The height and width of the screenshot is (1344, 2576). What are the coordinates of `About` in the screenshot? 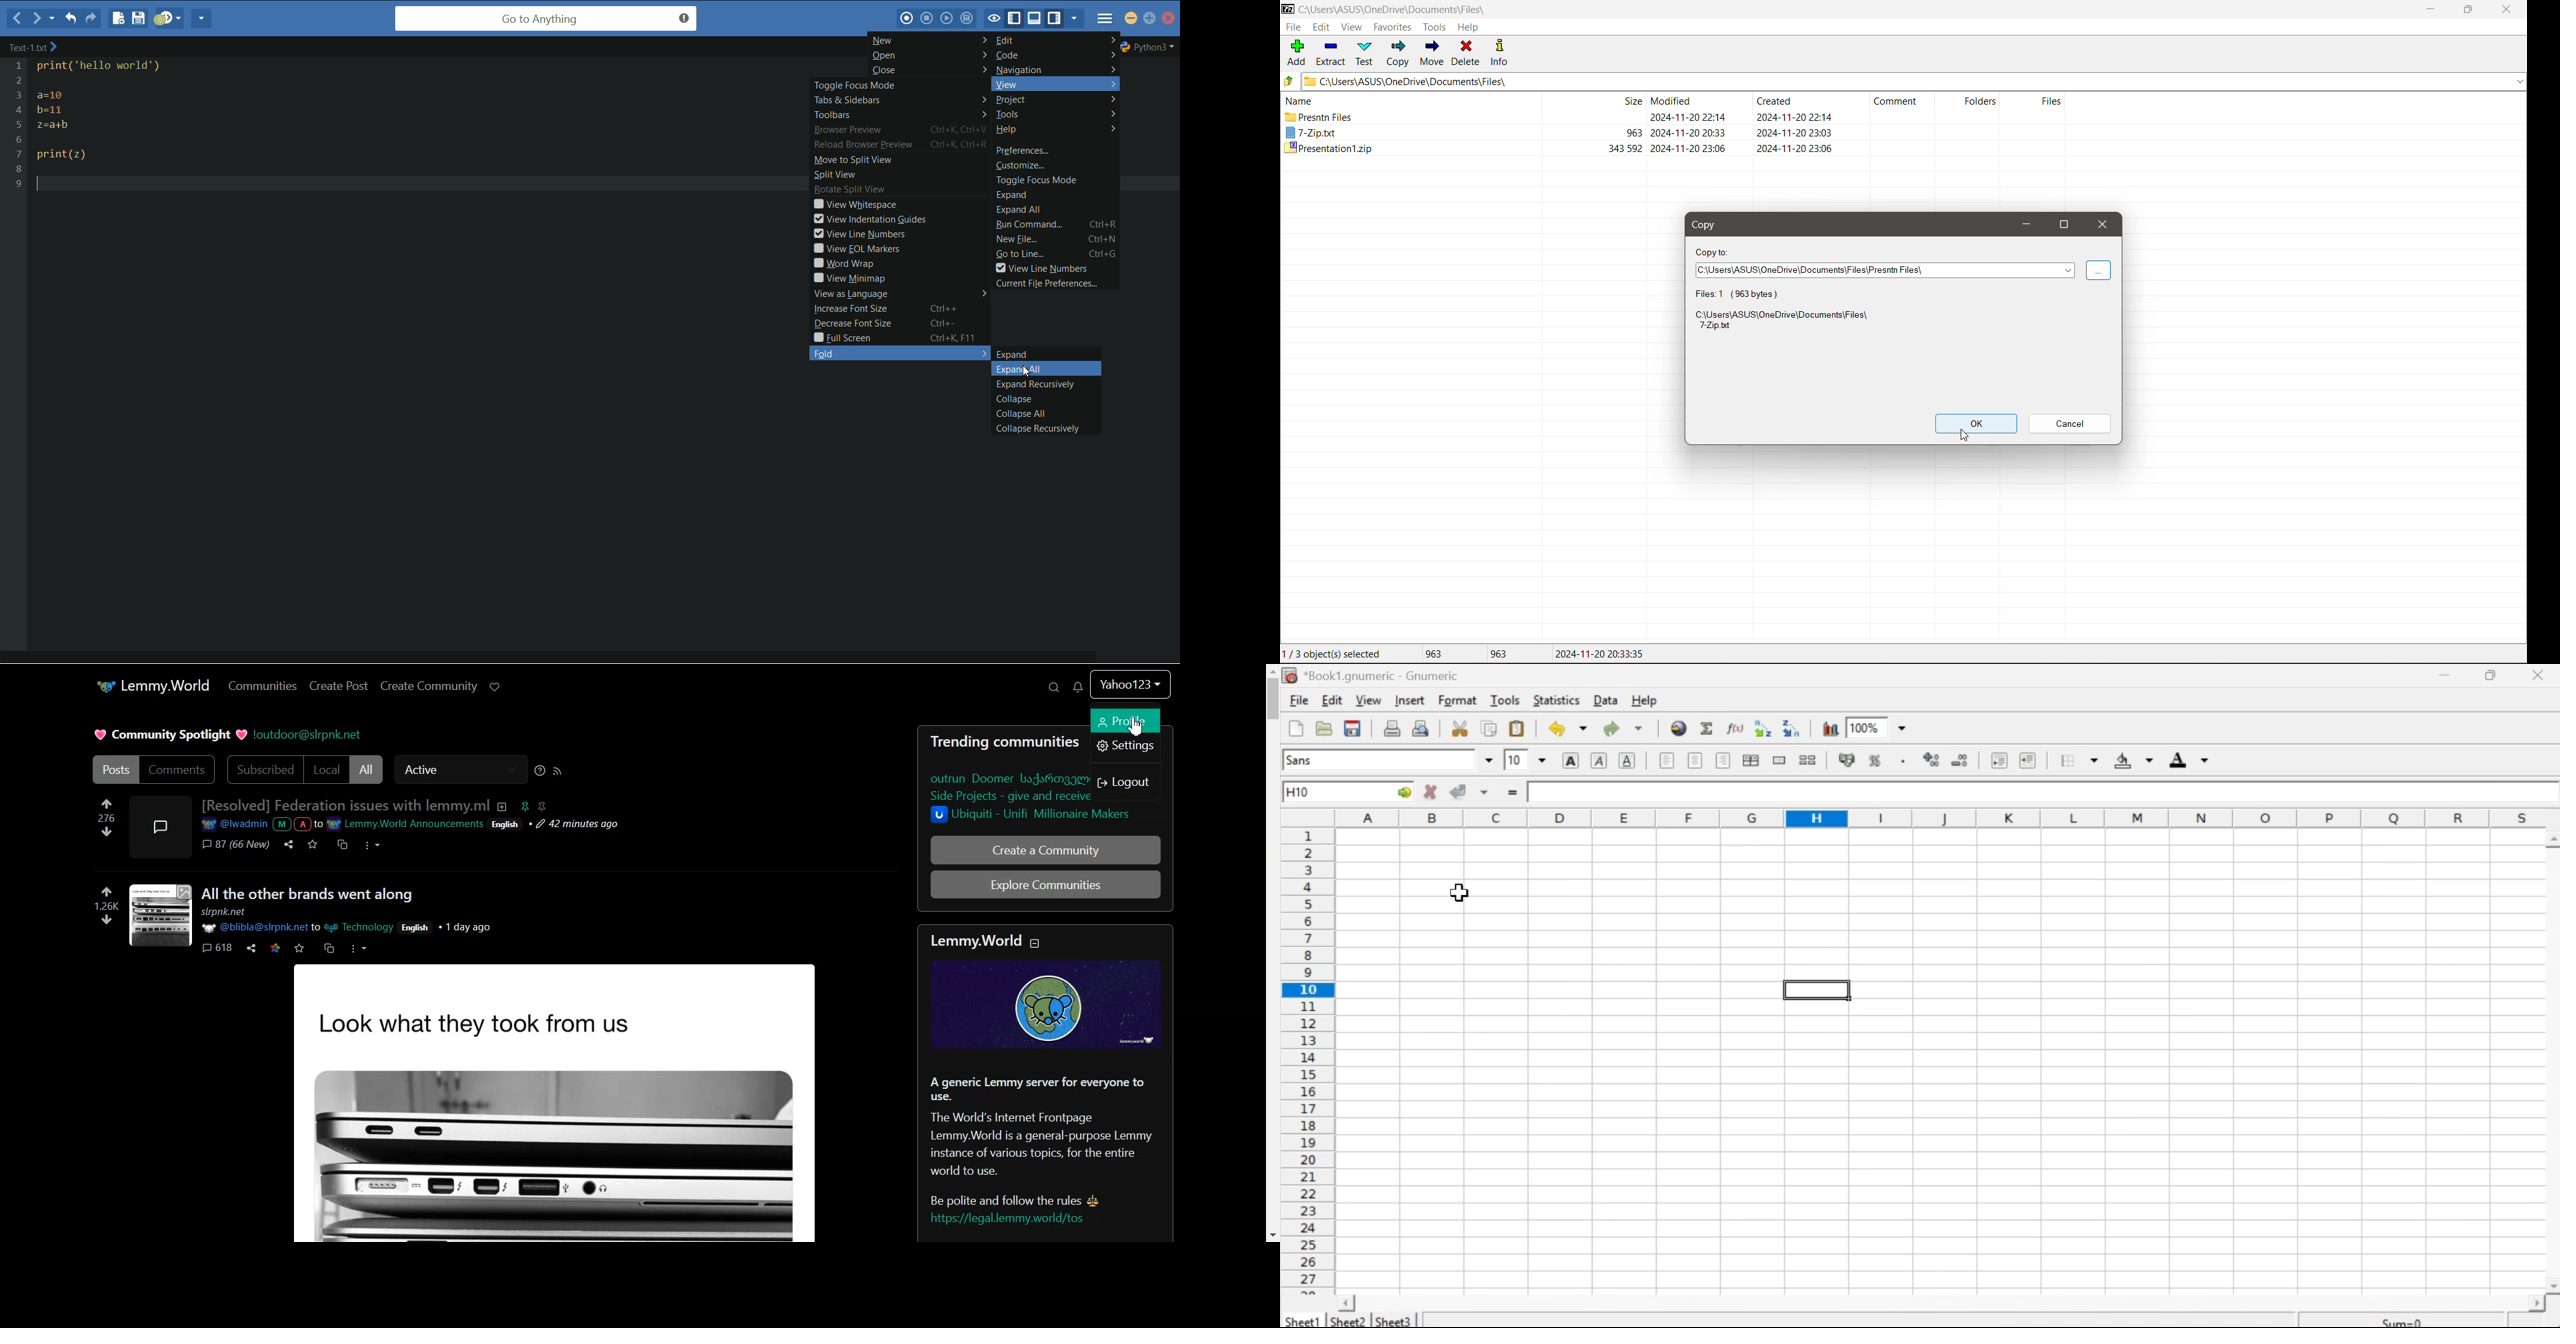 It's located at (503, 807).